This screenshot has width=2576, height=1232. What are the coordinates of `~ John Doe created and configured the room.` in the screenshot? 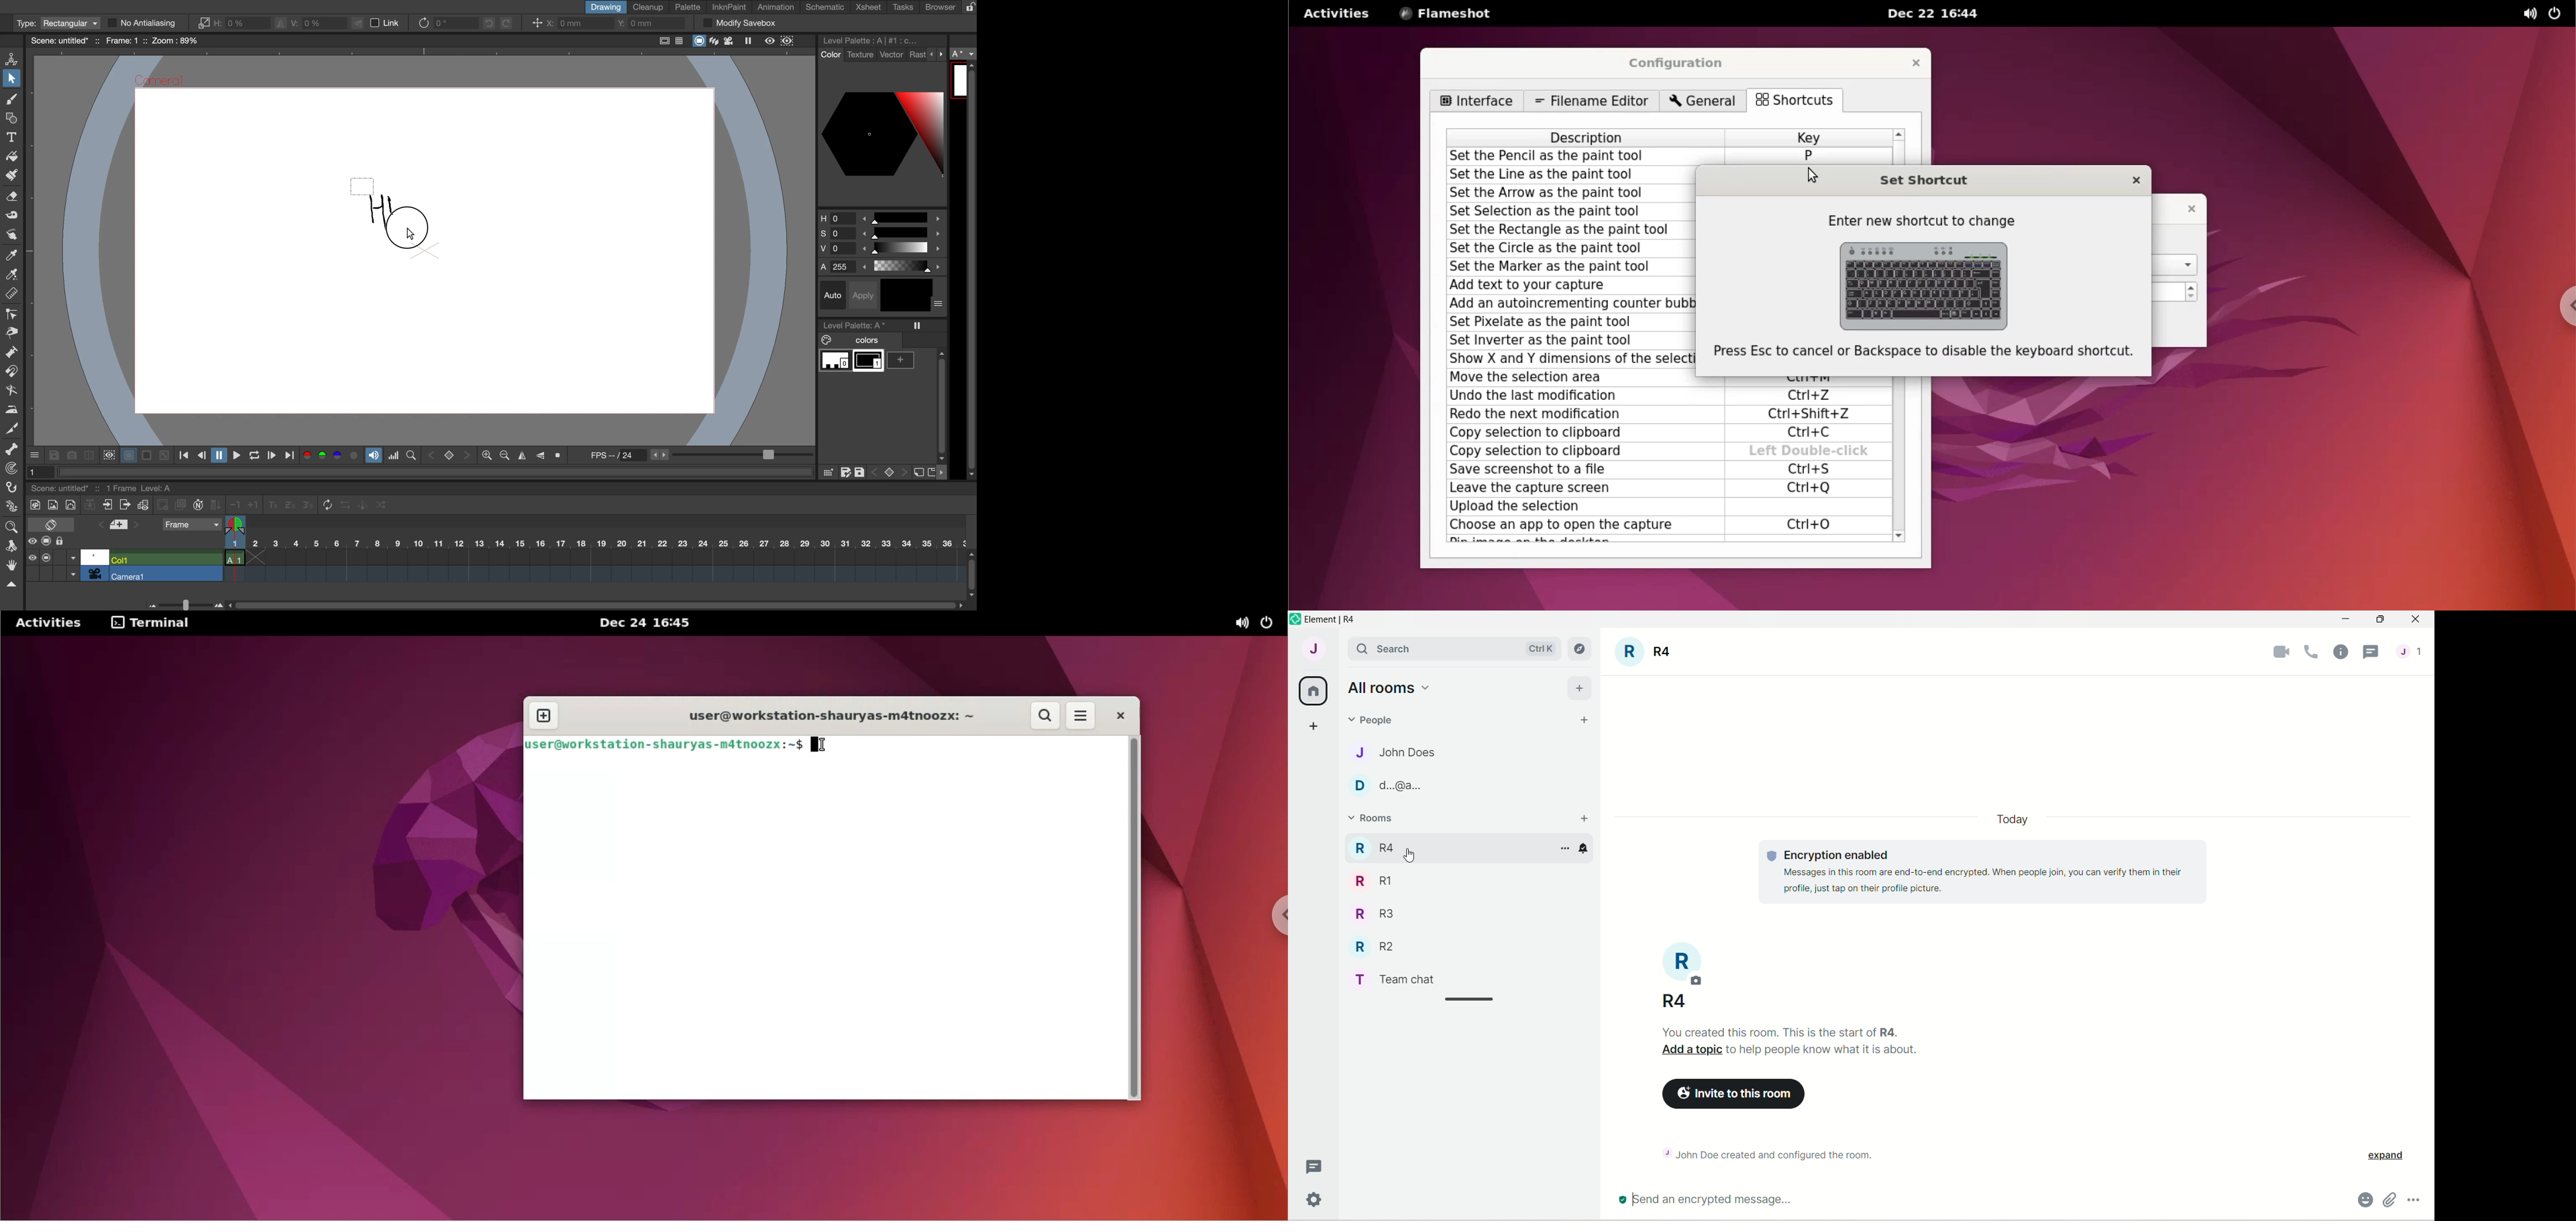 It's located at (1780, 1153).